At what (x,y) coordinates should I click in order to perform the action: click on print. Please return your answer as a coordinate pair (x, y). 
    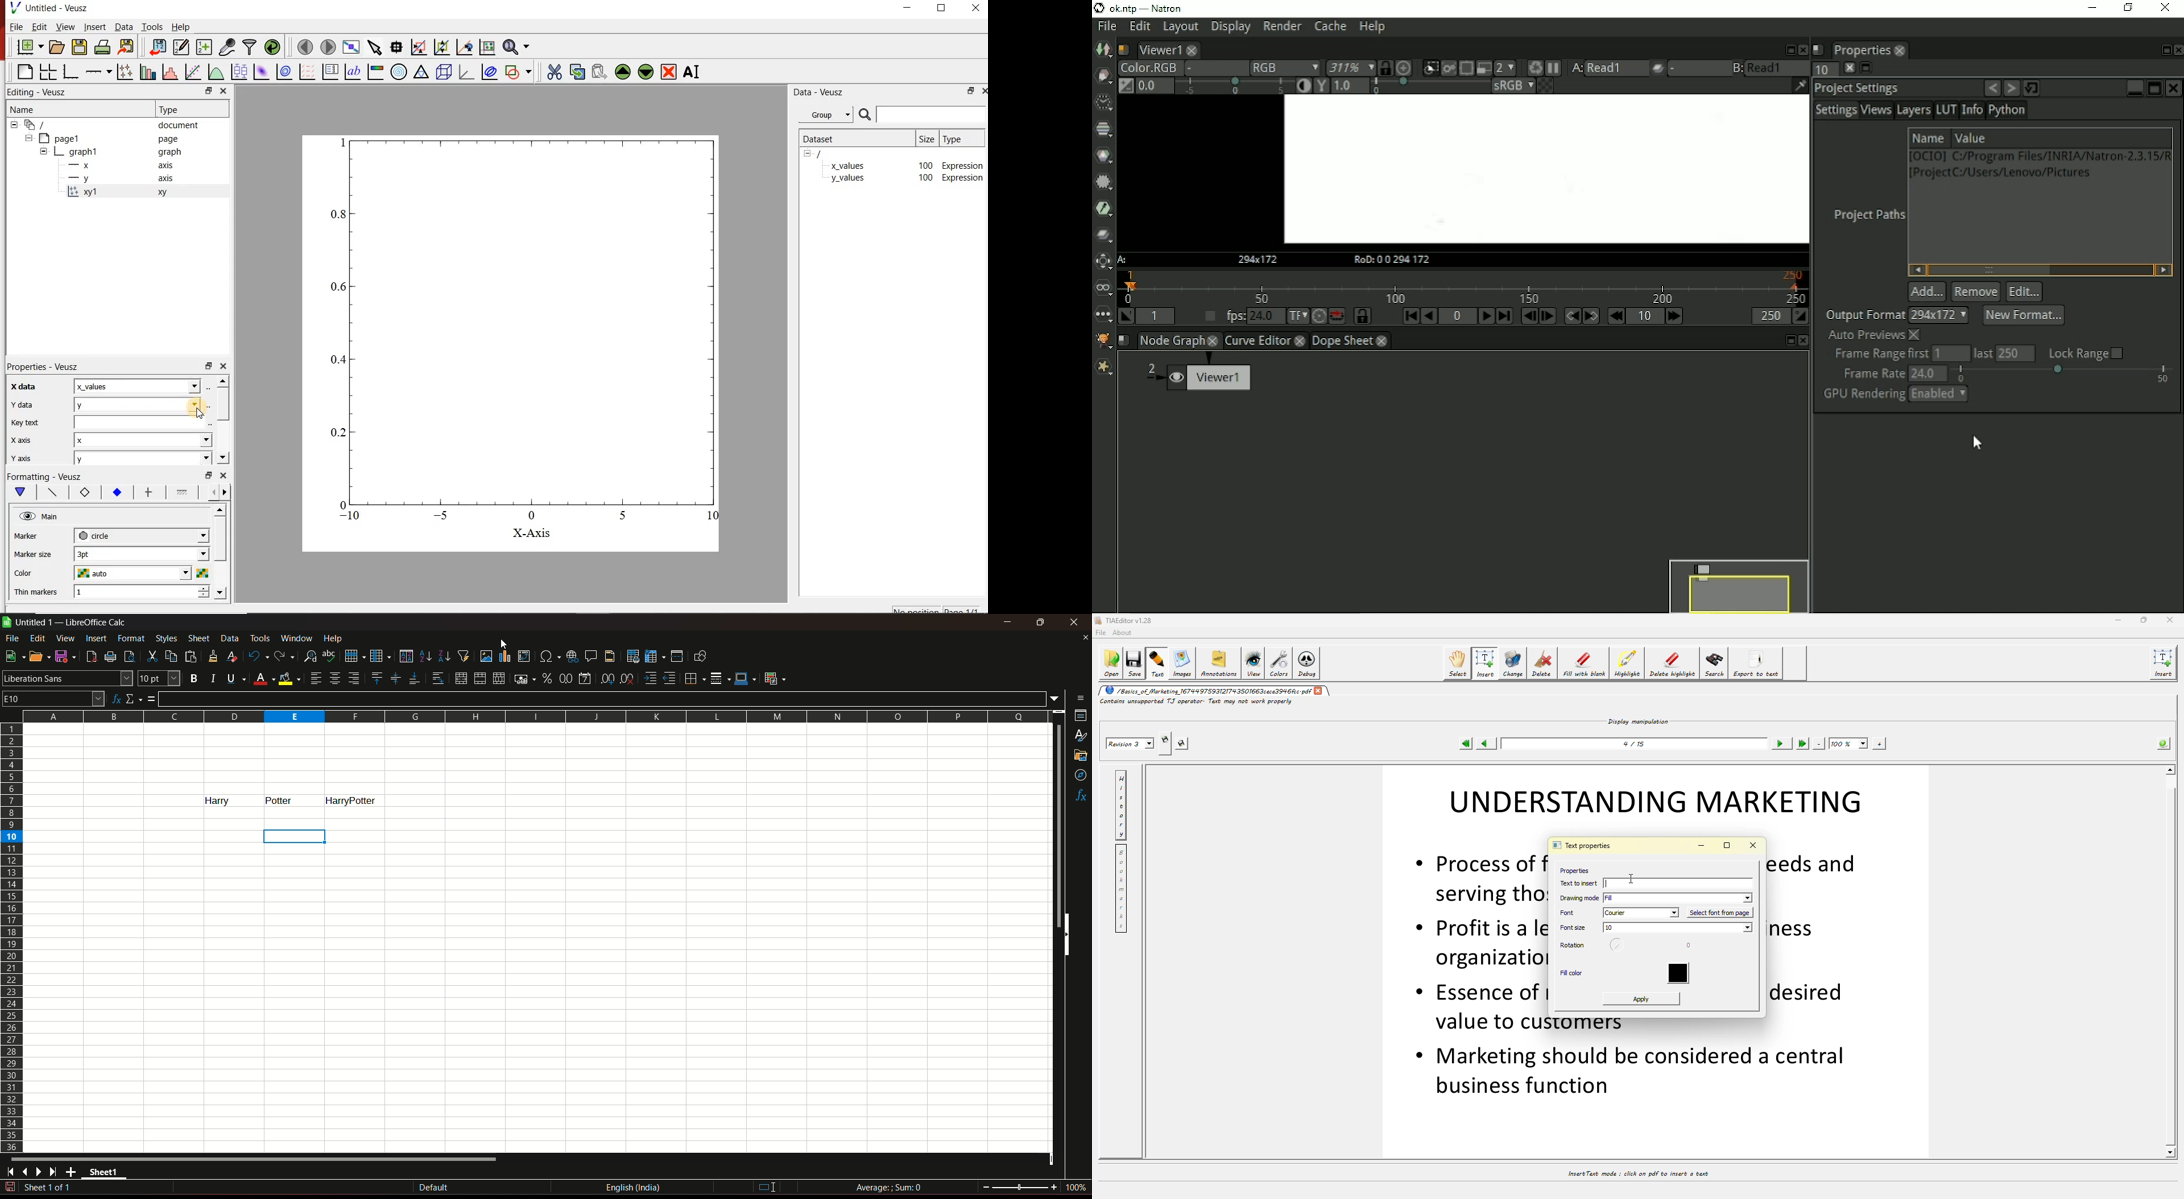
    Looking at the image, I should click on (111, 658).